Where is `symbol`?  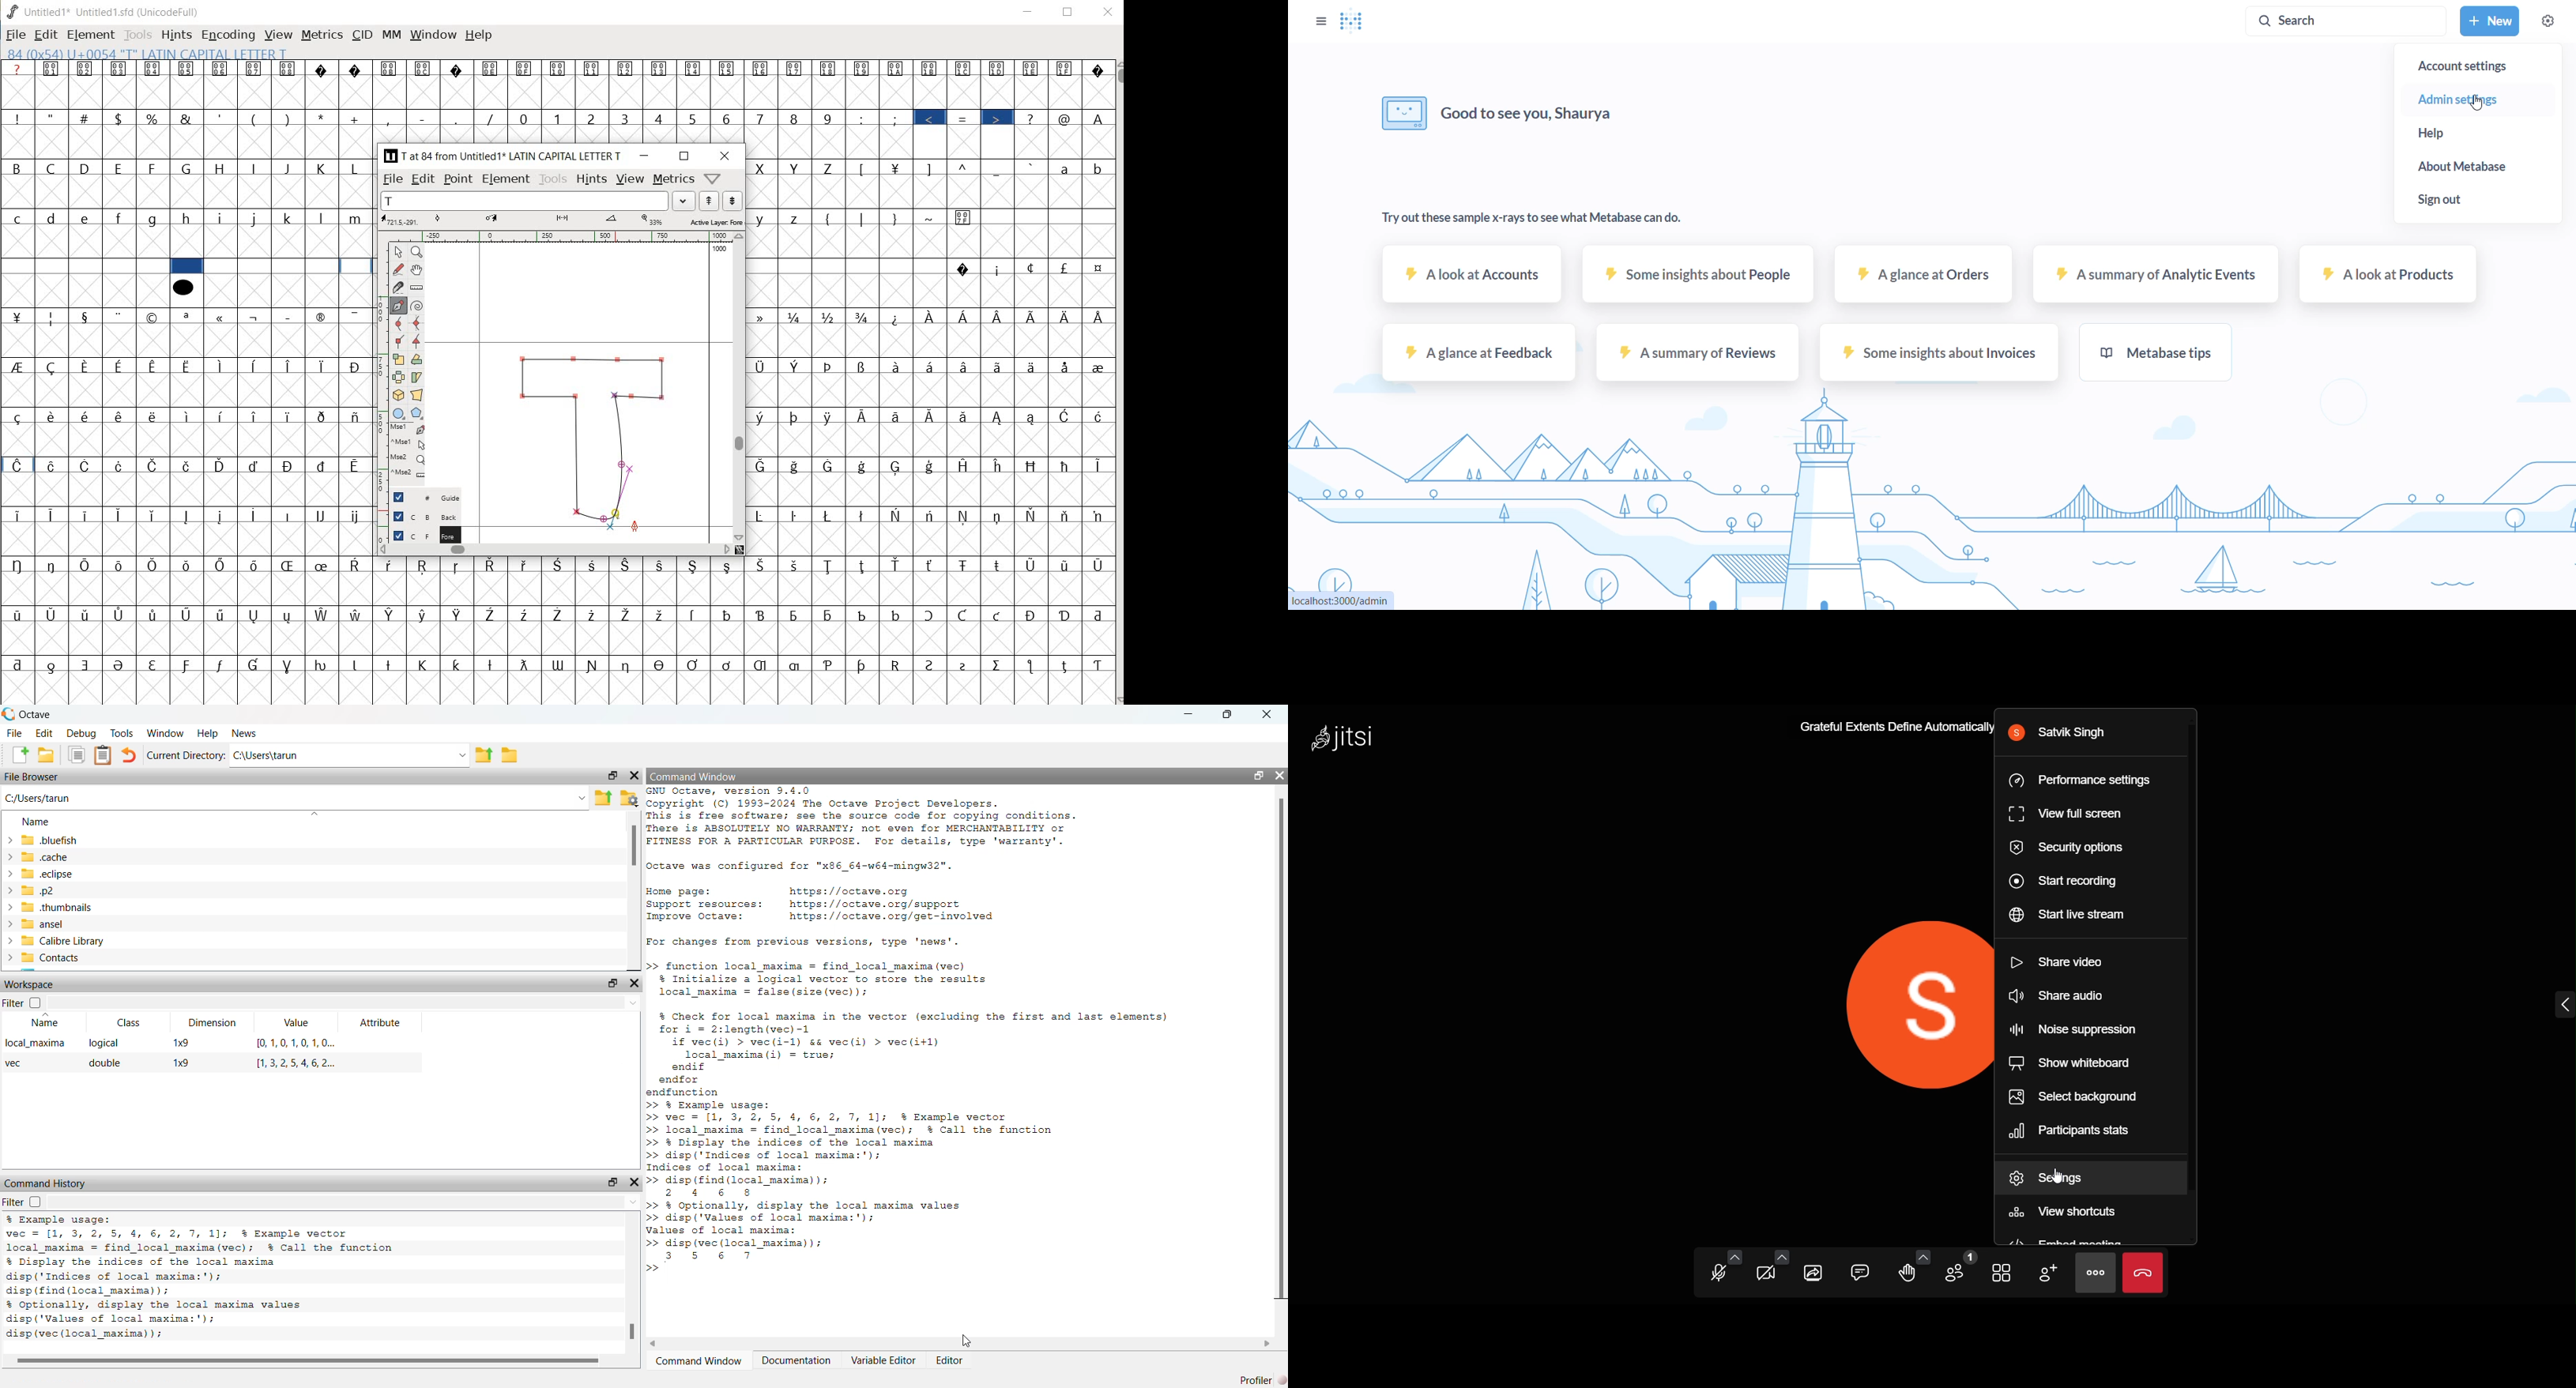
symbol is located at coordinates (183, 286).